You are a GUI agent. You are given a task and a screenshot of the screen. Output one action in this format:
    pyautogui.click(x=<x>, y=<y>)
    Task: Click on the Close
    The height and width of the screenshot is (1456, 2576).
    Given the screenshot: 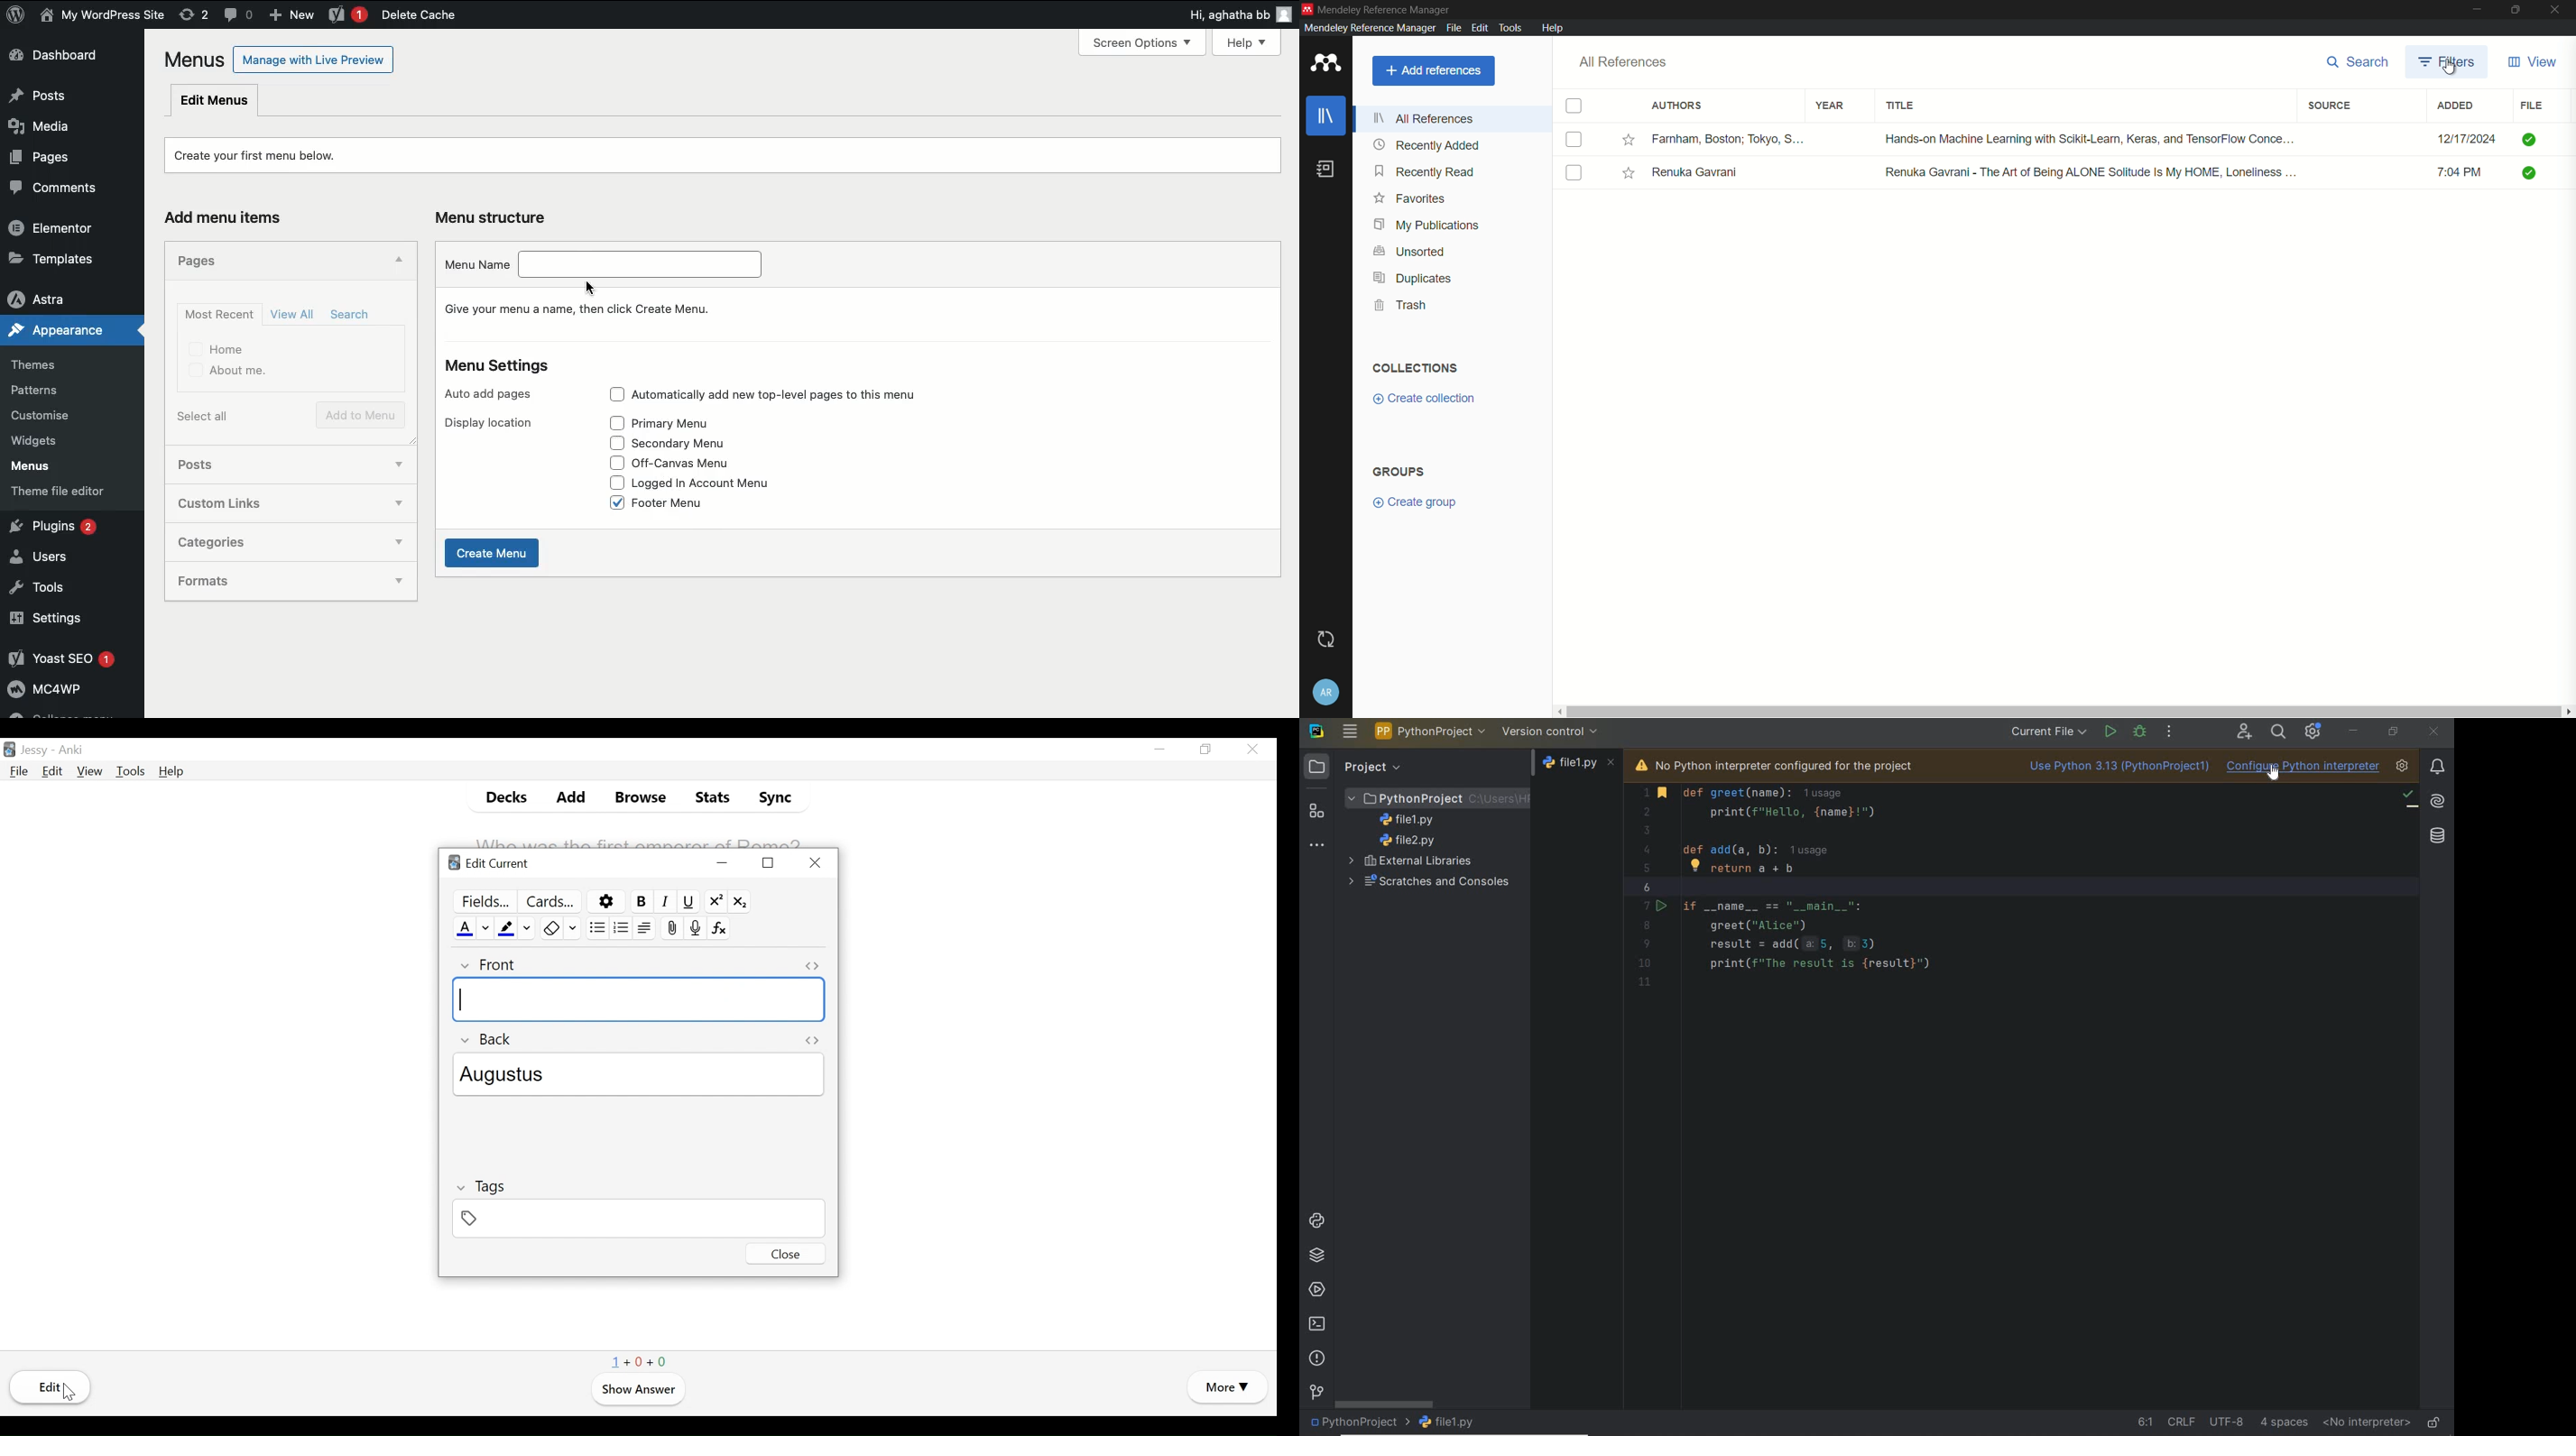 What is the action you would take?
    pyautogui.click(x=815, y=863)
    